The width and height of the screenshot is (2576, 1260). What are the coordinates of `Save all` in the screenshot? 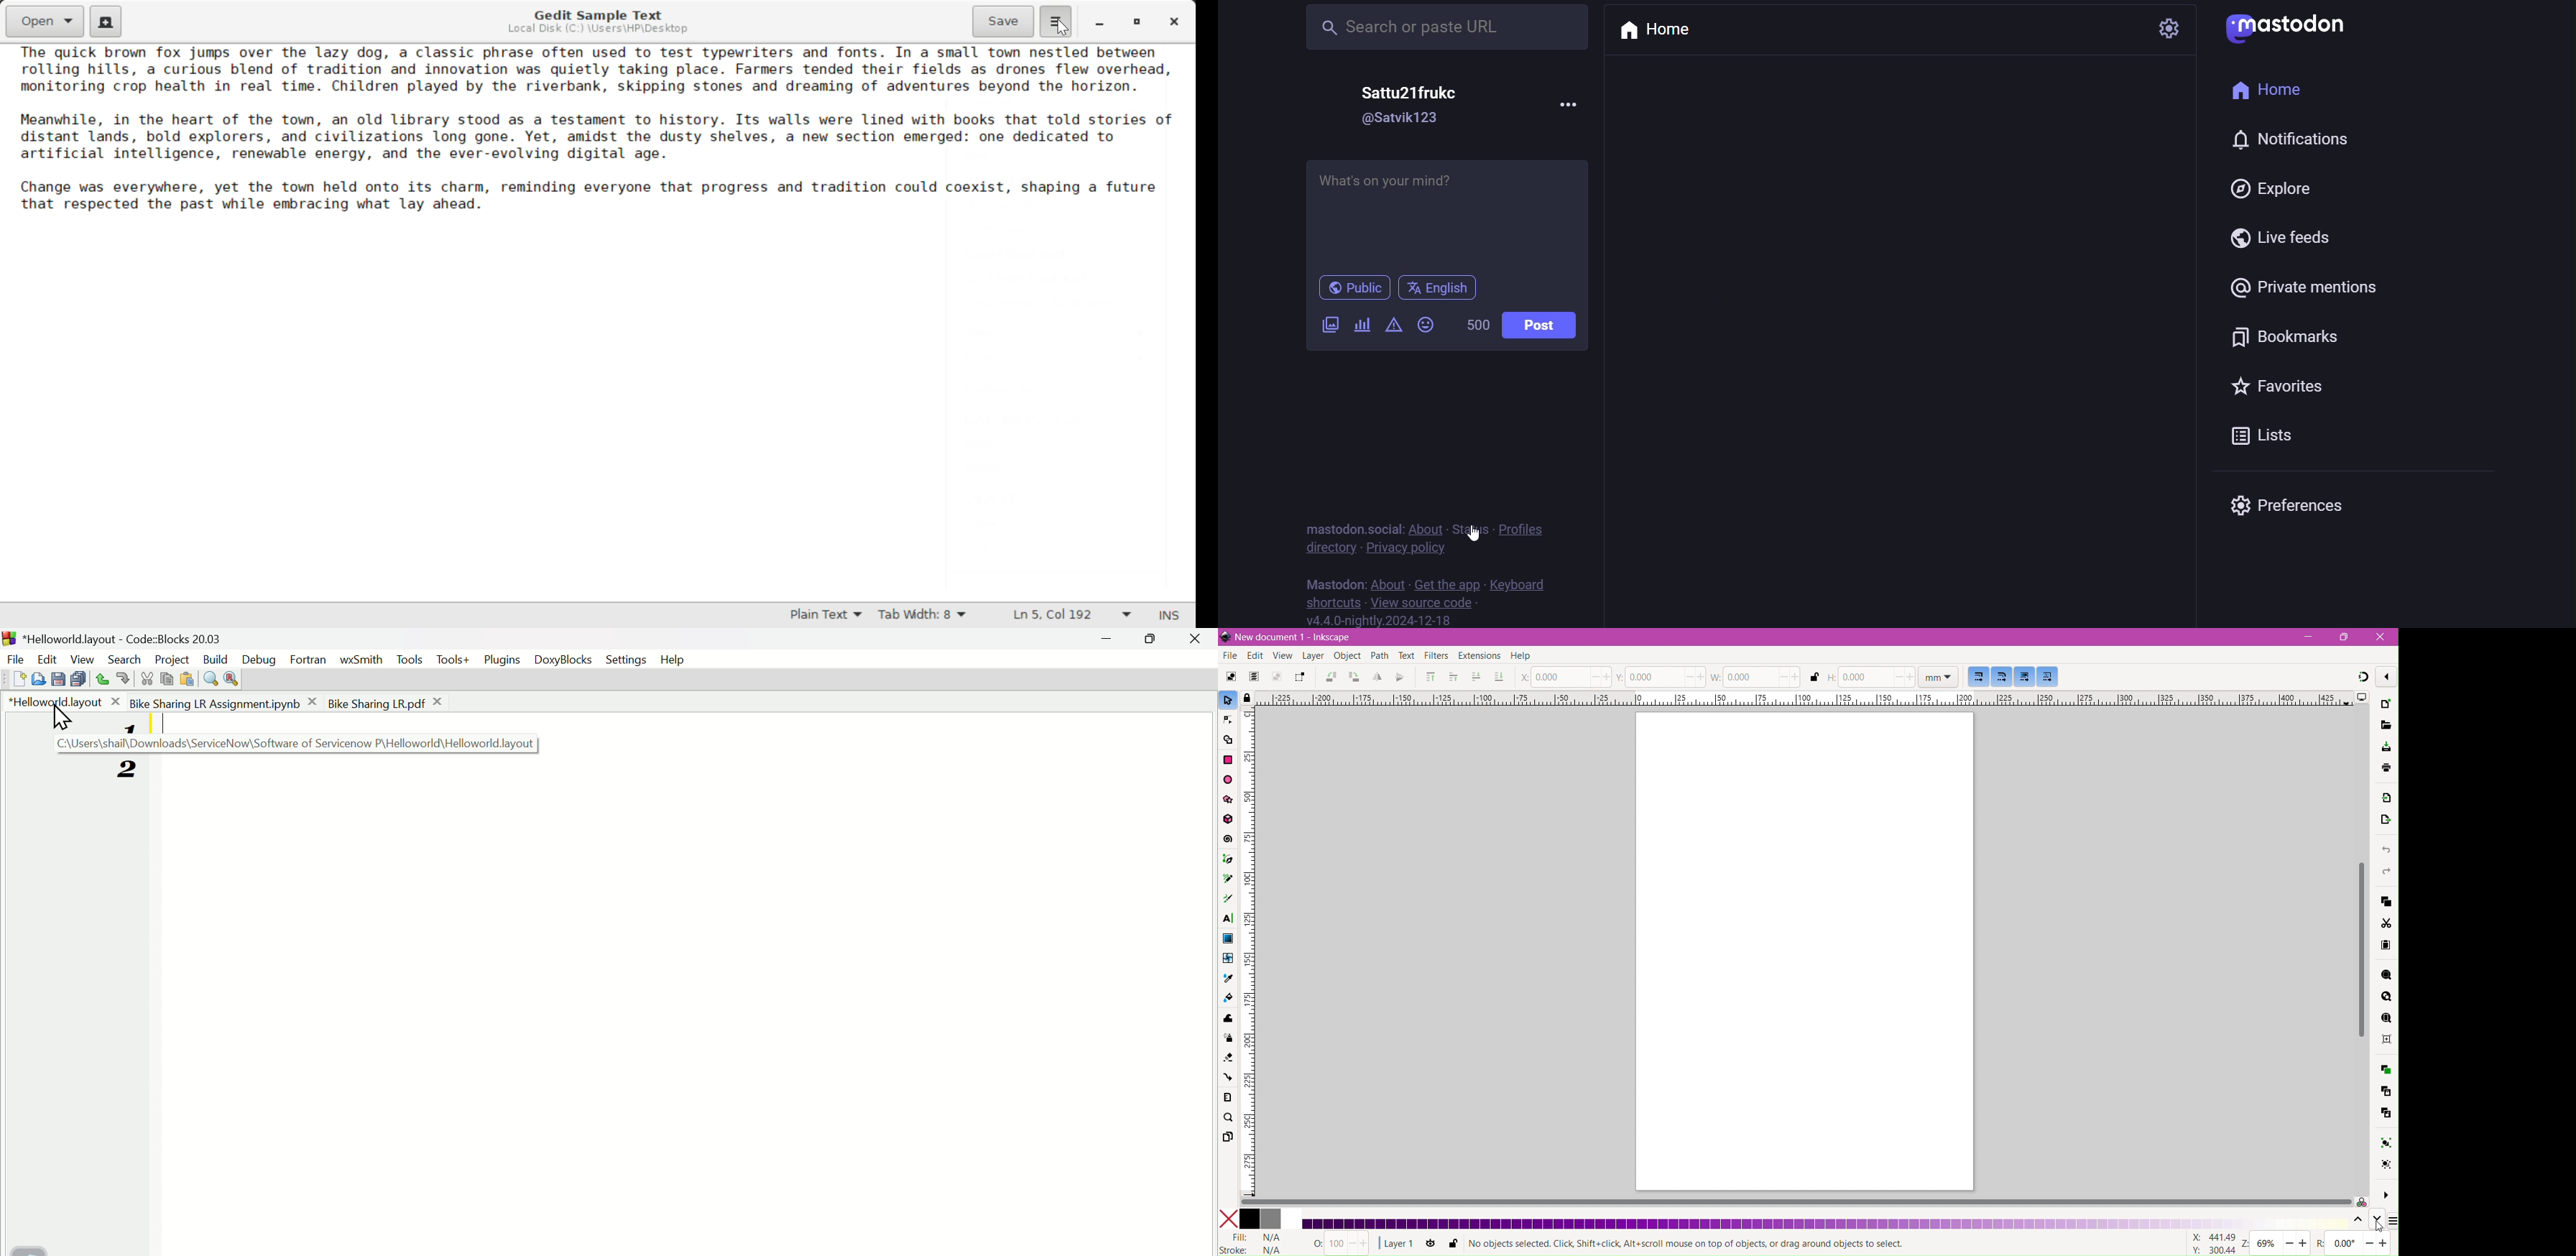 It's located at (77, 679).